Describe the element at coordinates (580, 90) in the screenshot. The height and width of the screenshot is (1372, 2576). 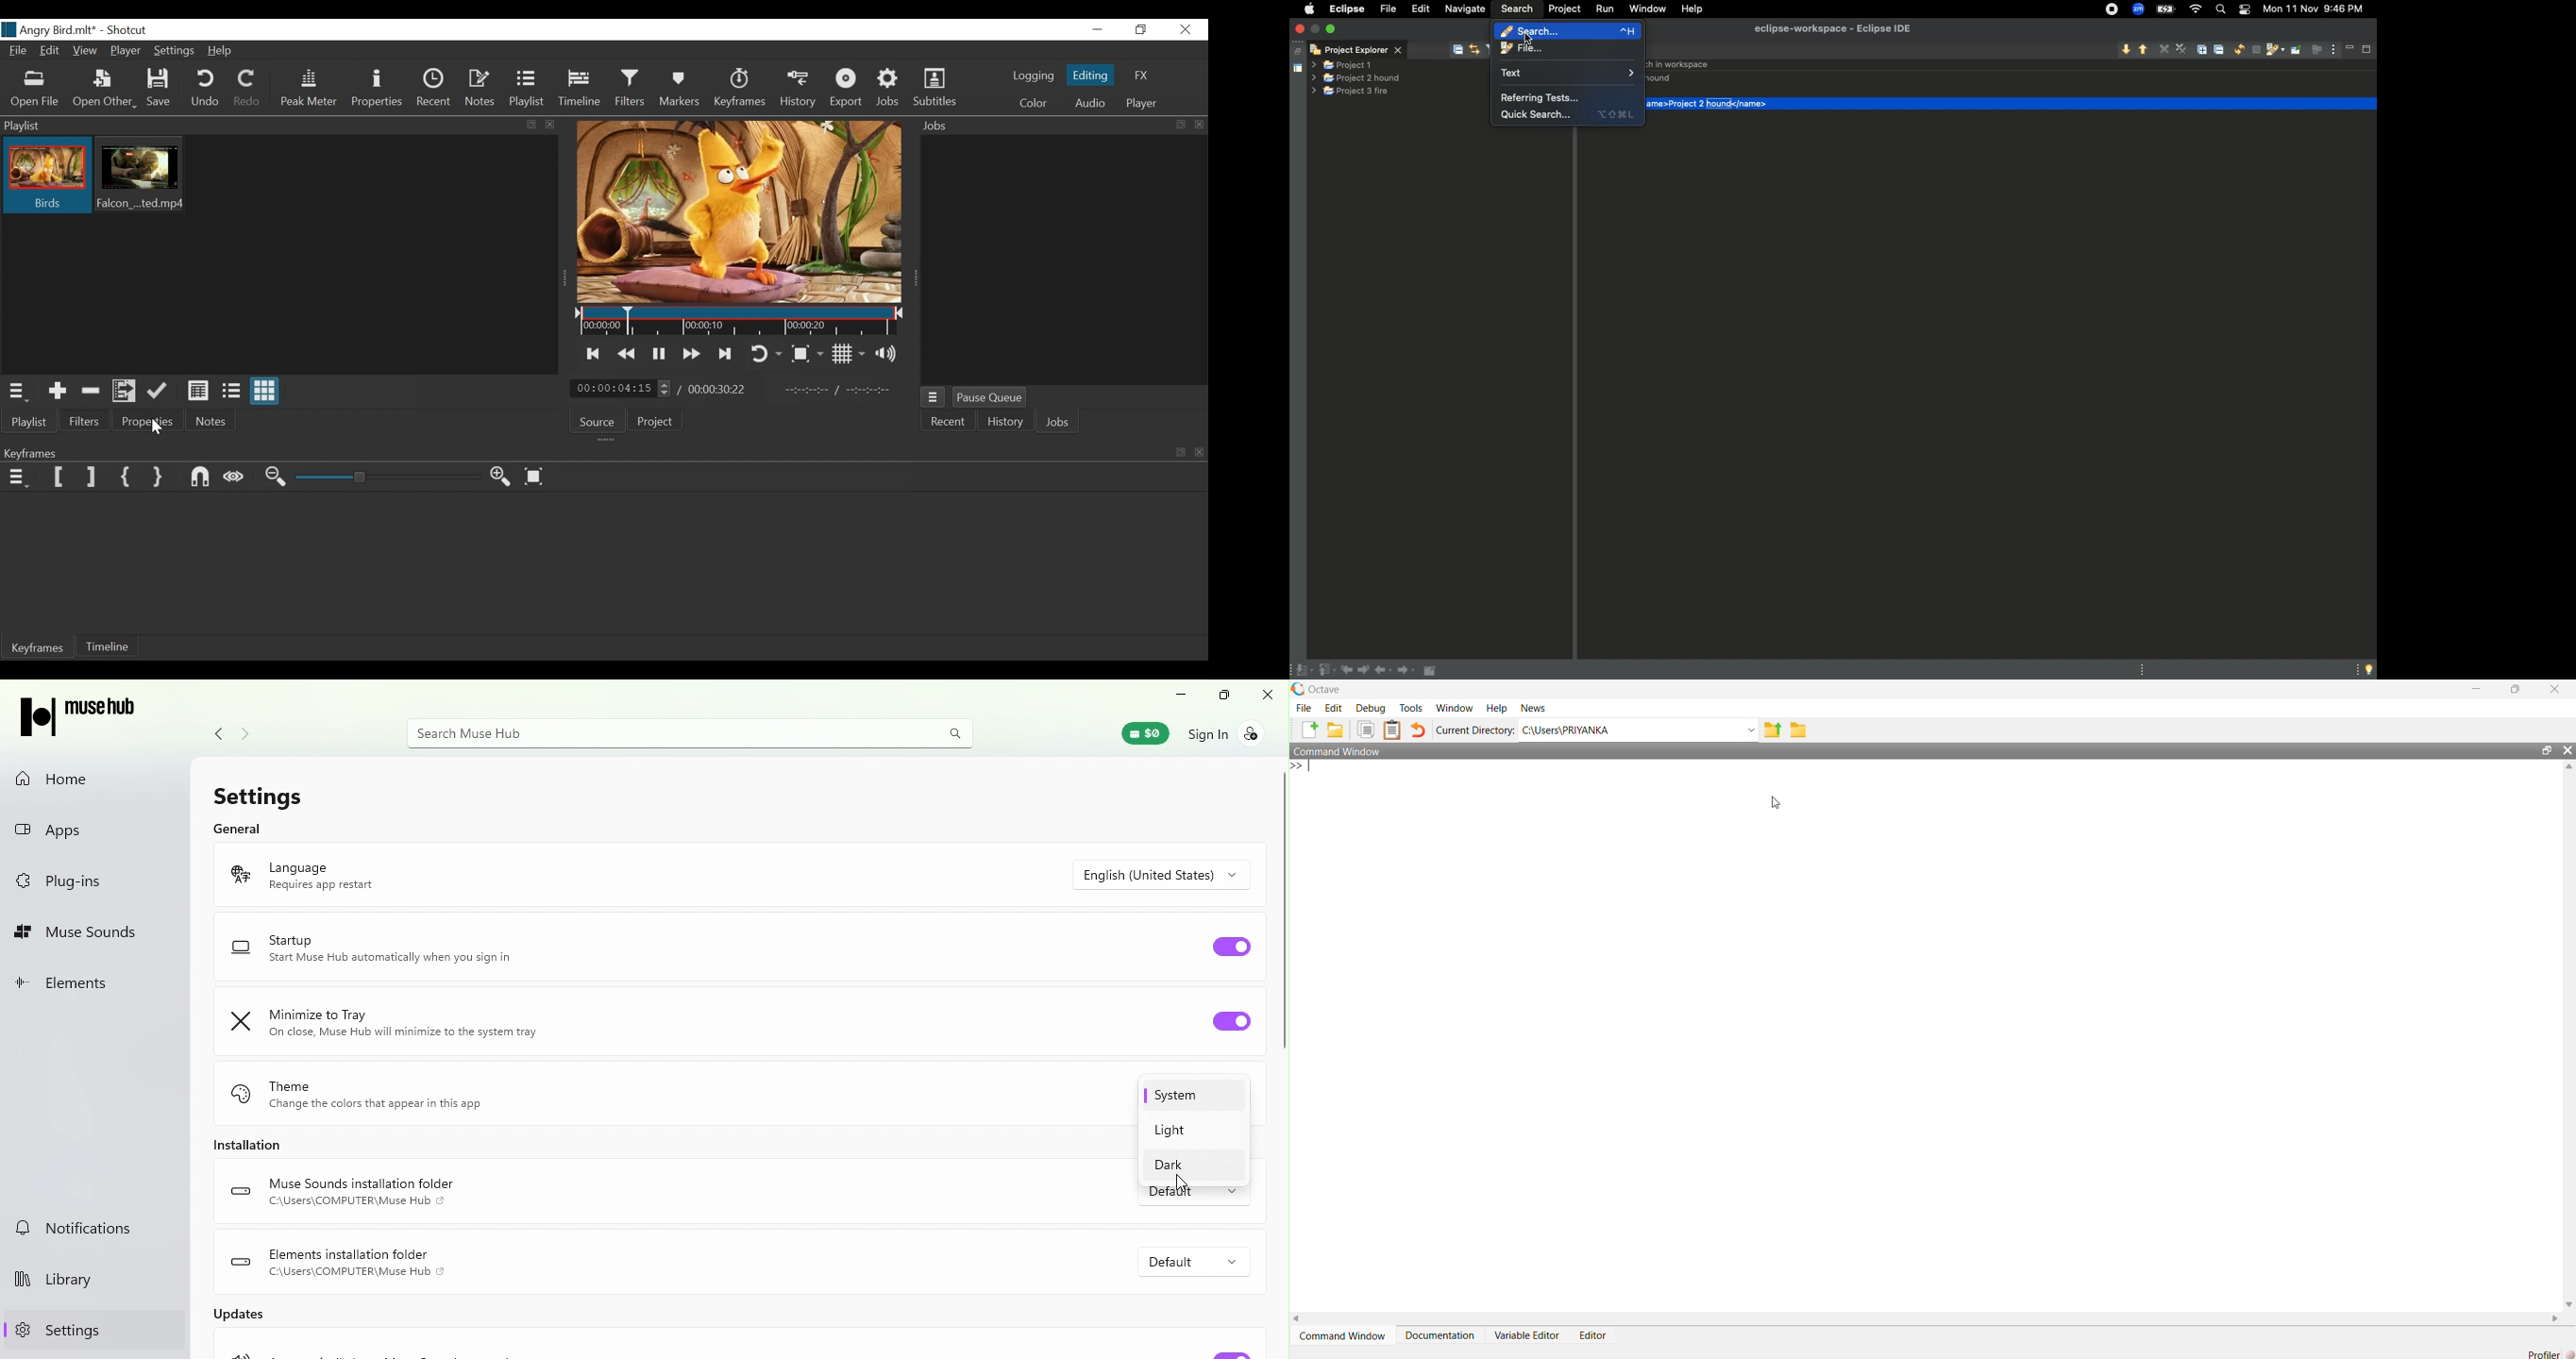
I see `Timeline` at that location.